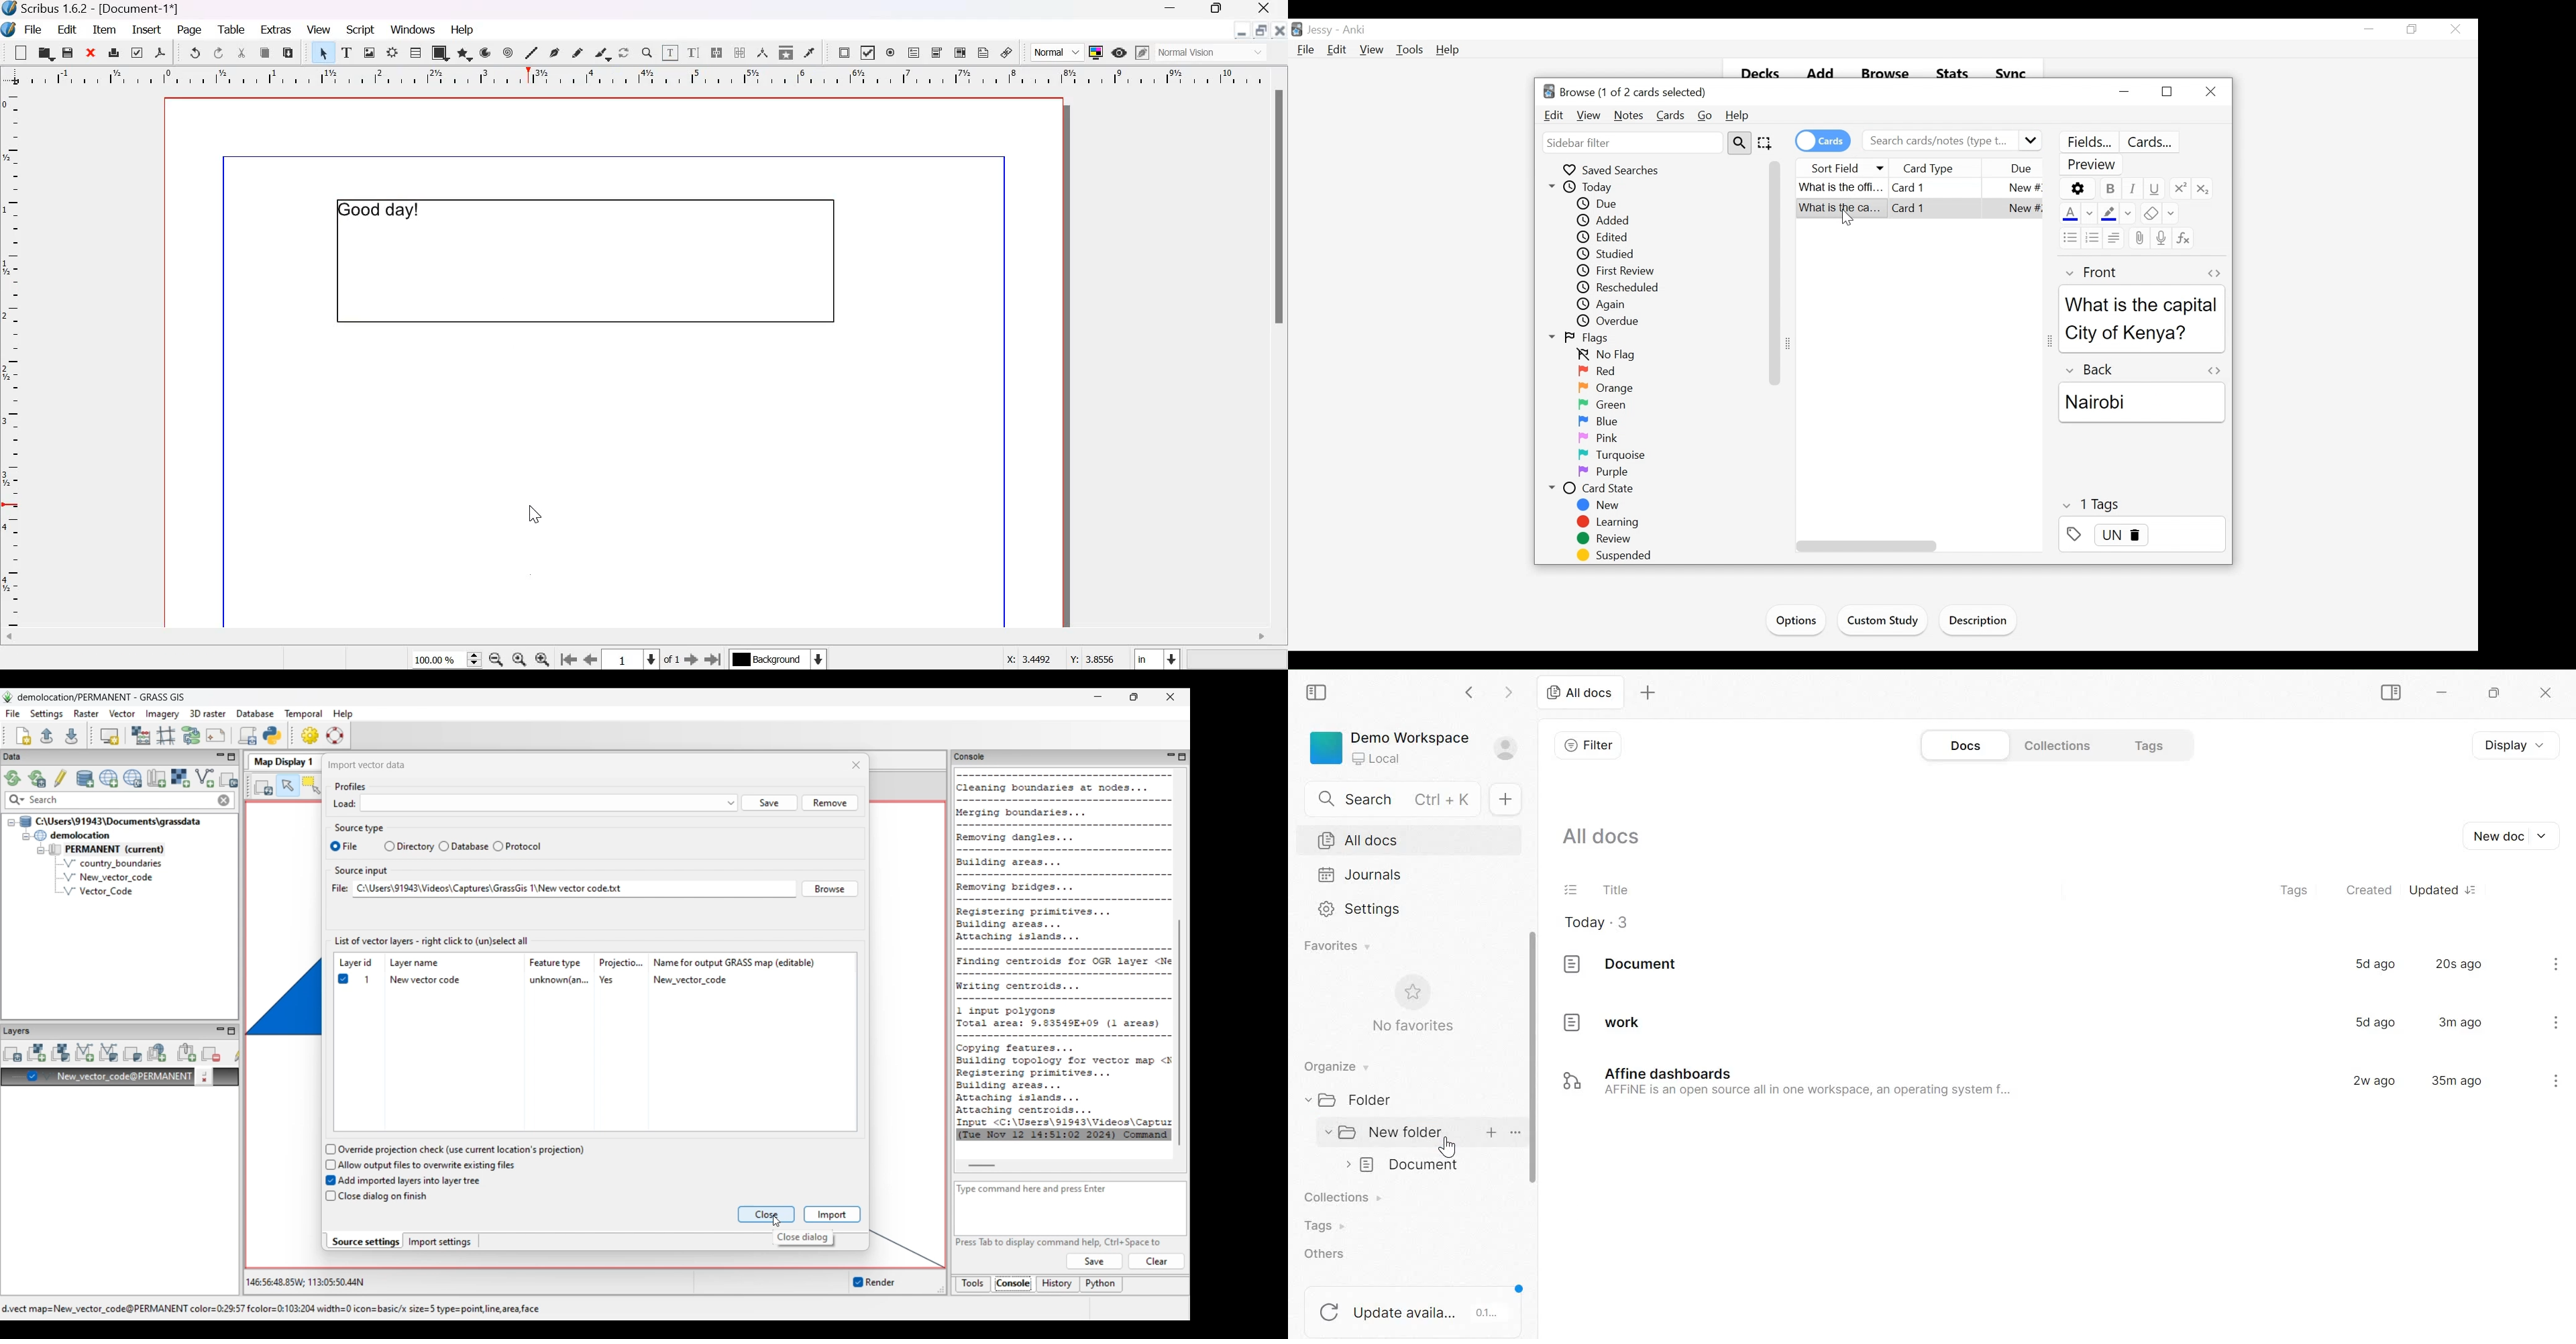  Describe the element at coordinates (1007, 52) in the screenshot. I see `Link annotation` at that location.